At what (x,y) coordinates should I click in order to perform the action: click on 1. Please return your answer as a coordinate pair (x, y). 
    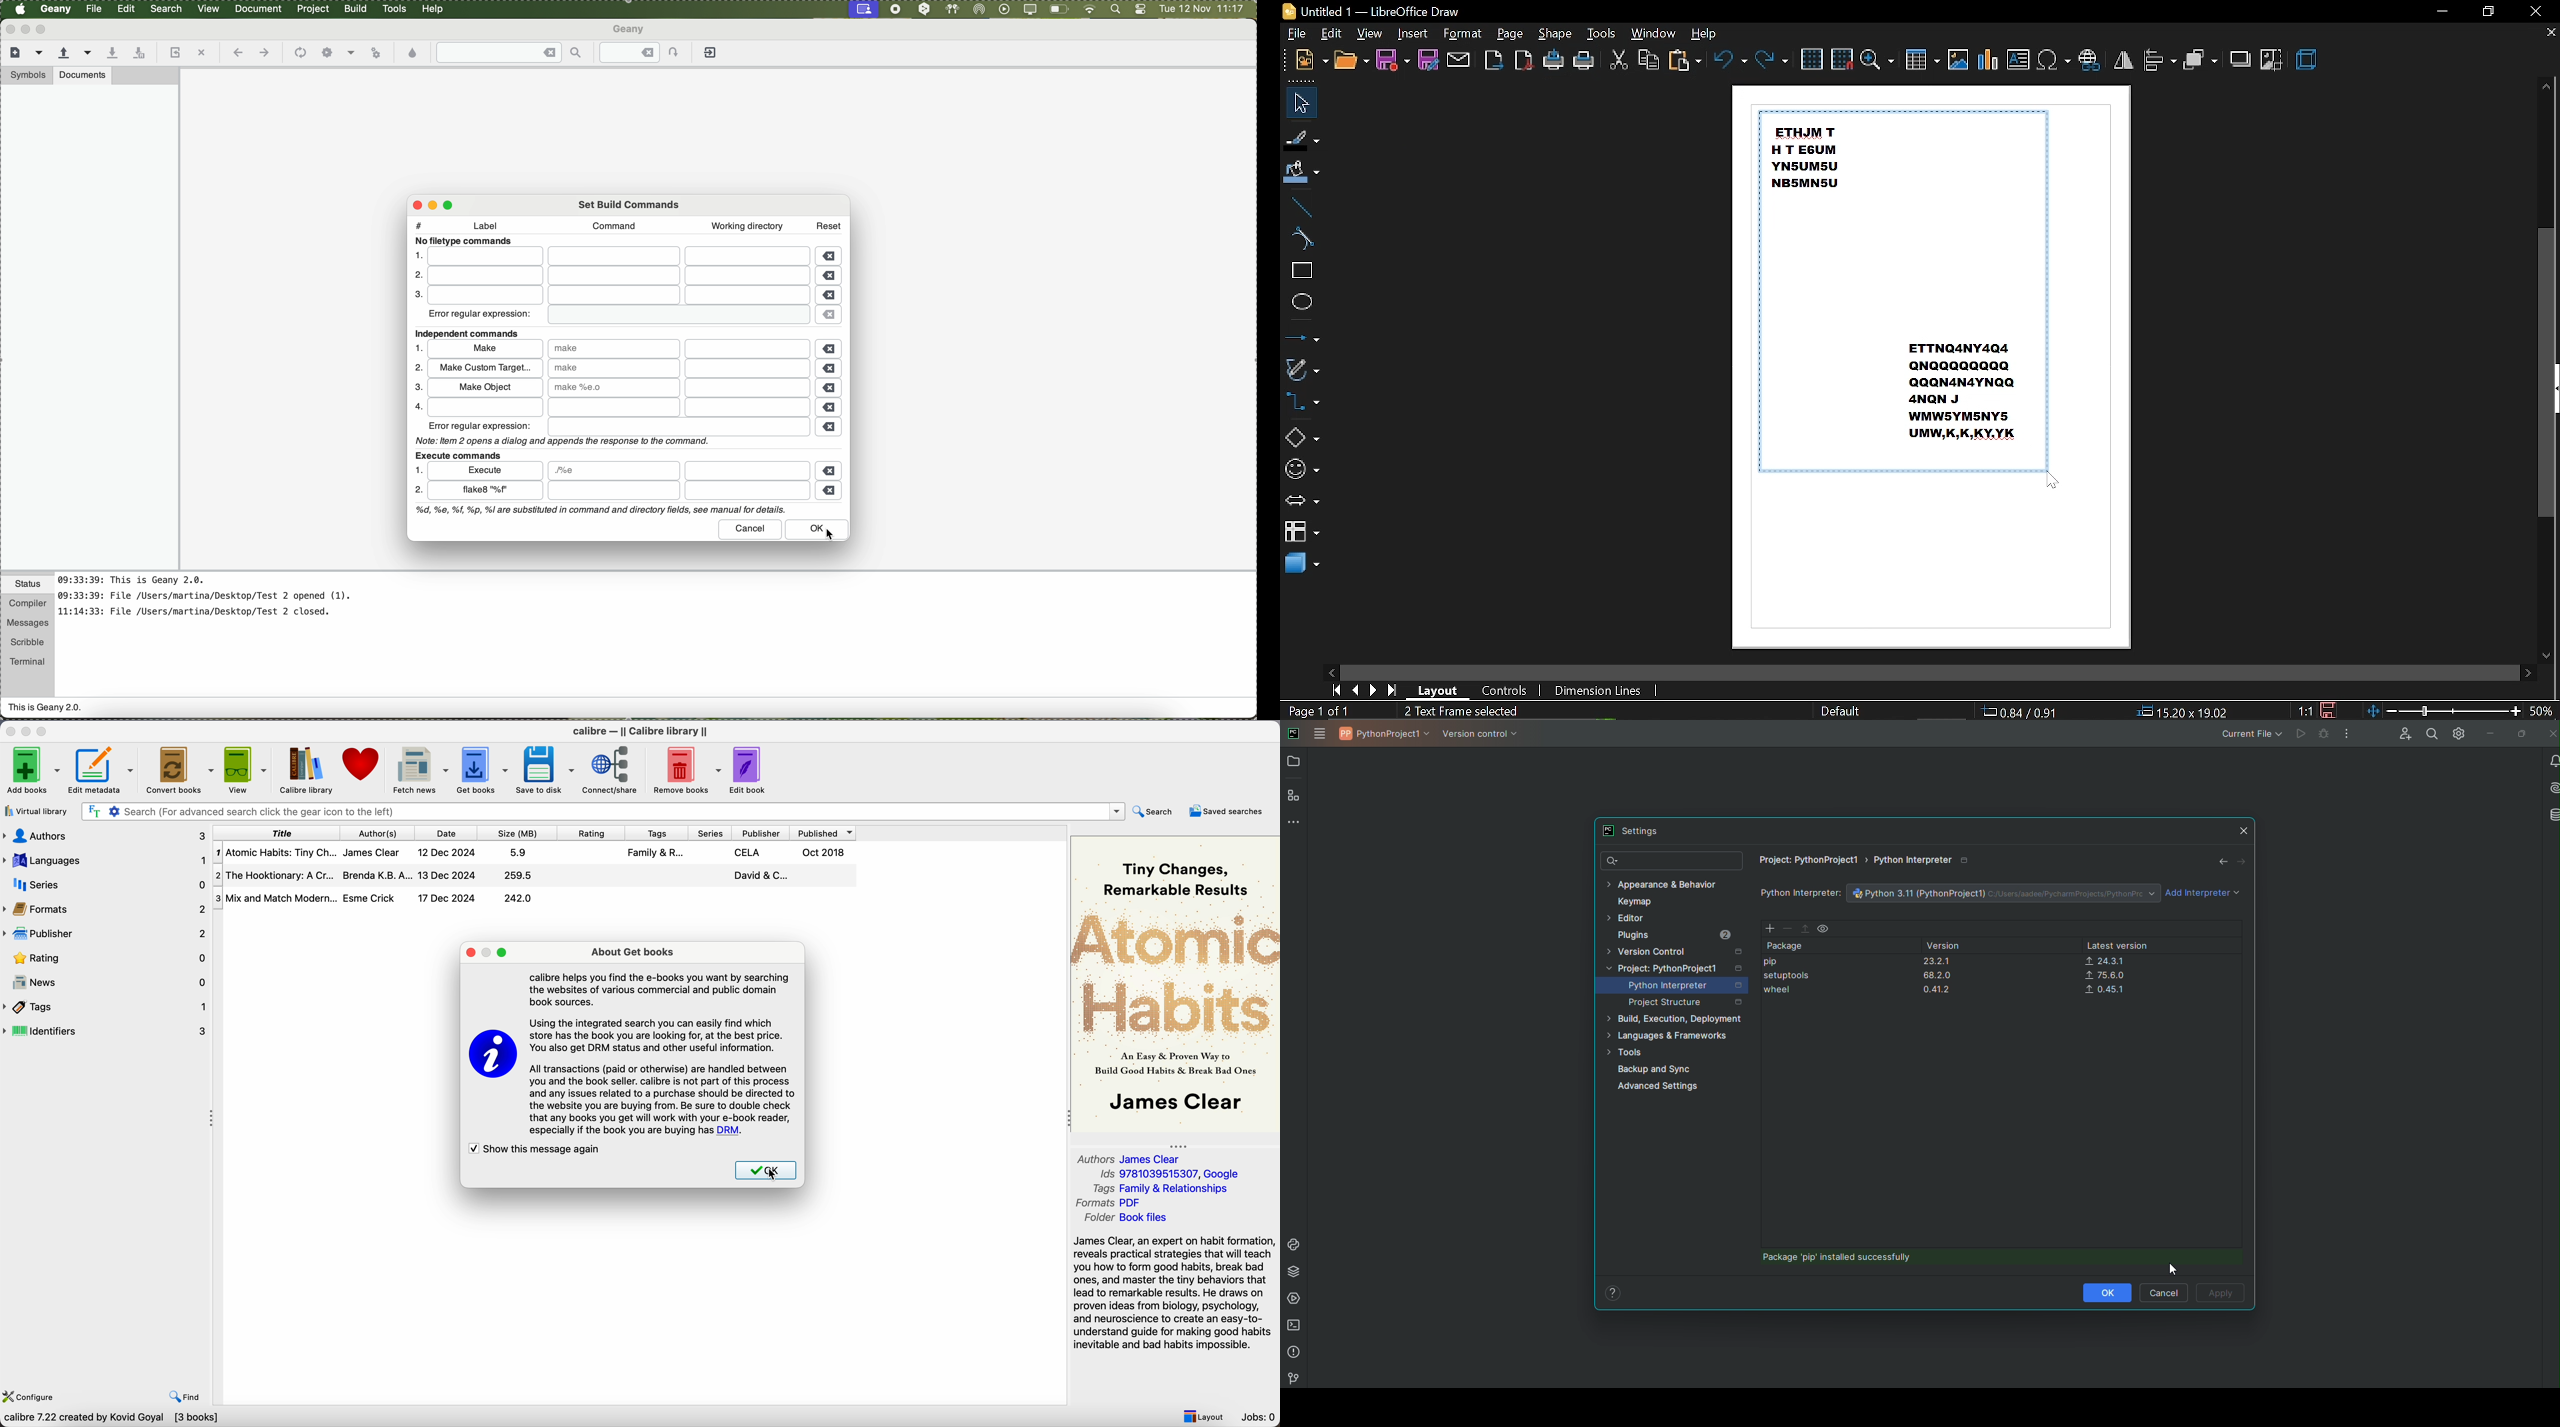
    Looking at the image, I should click on (417, 255).